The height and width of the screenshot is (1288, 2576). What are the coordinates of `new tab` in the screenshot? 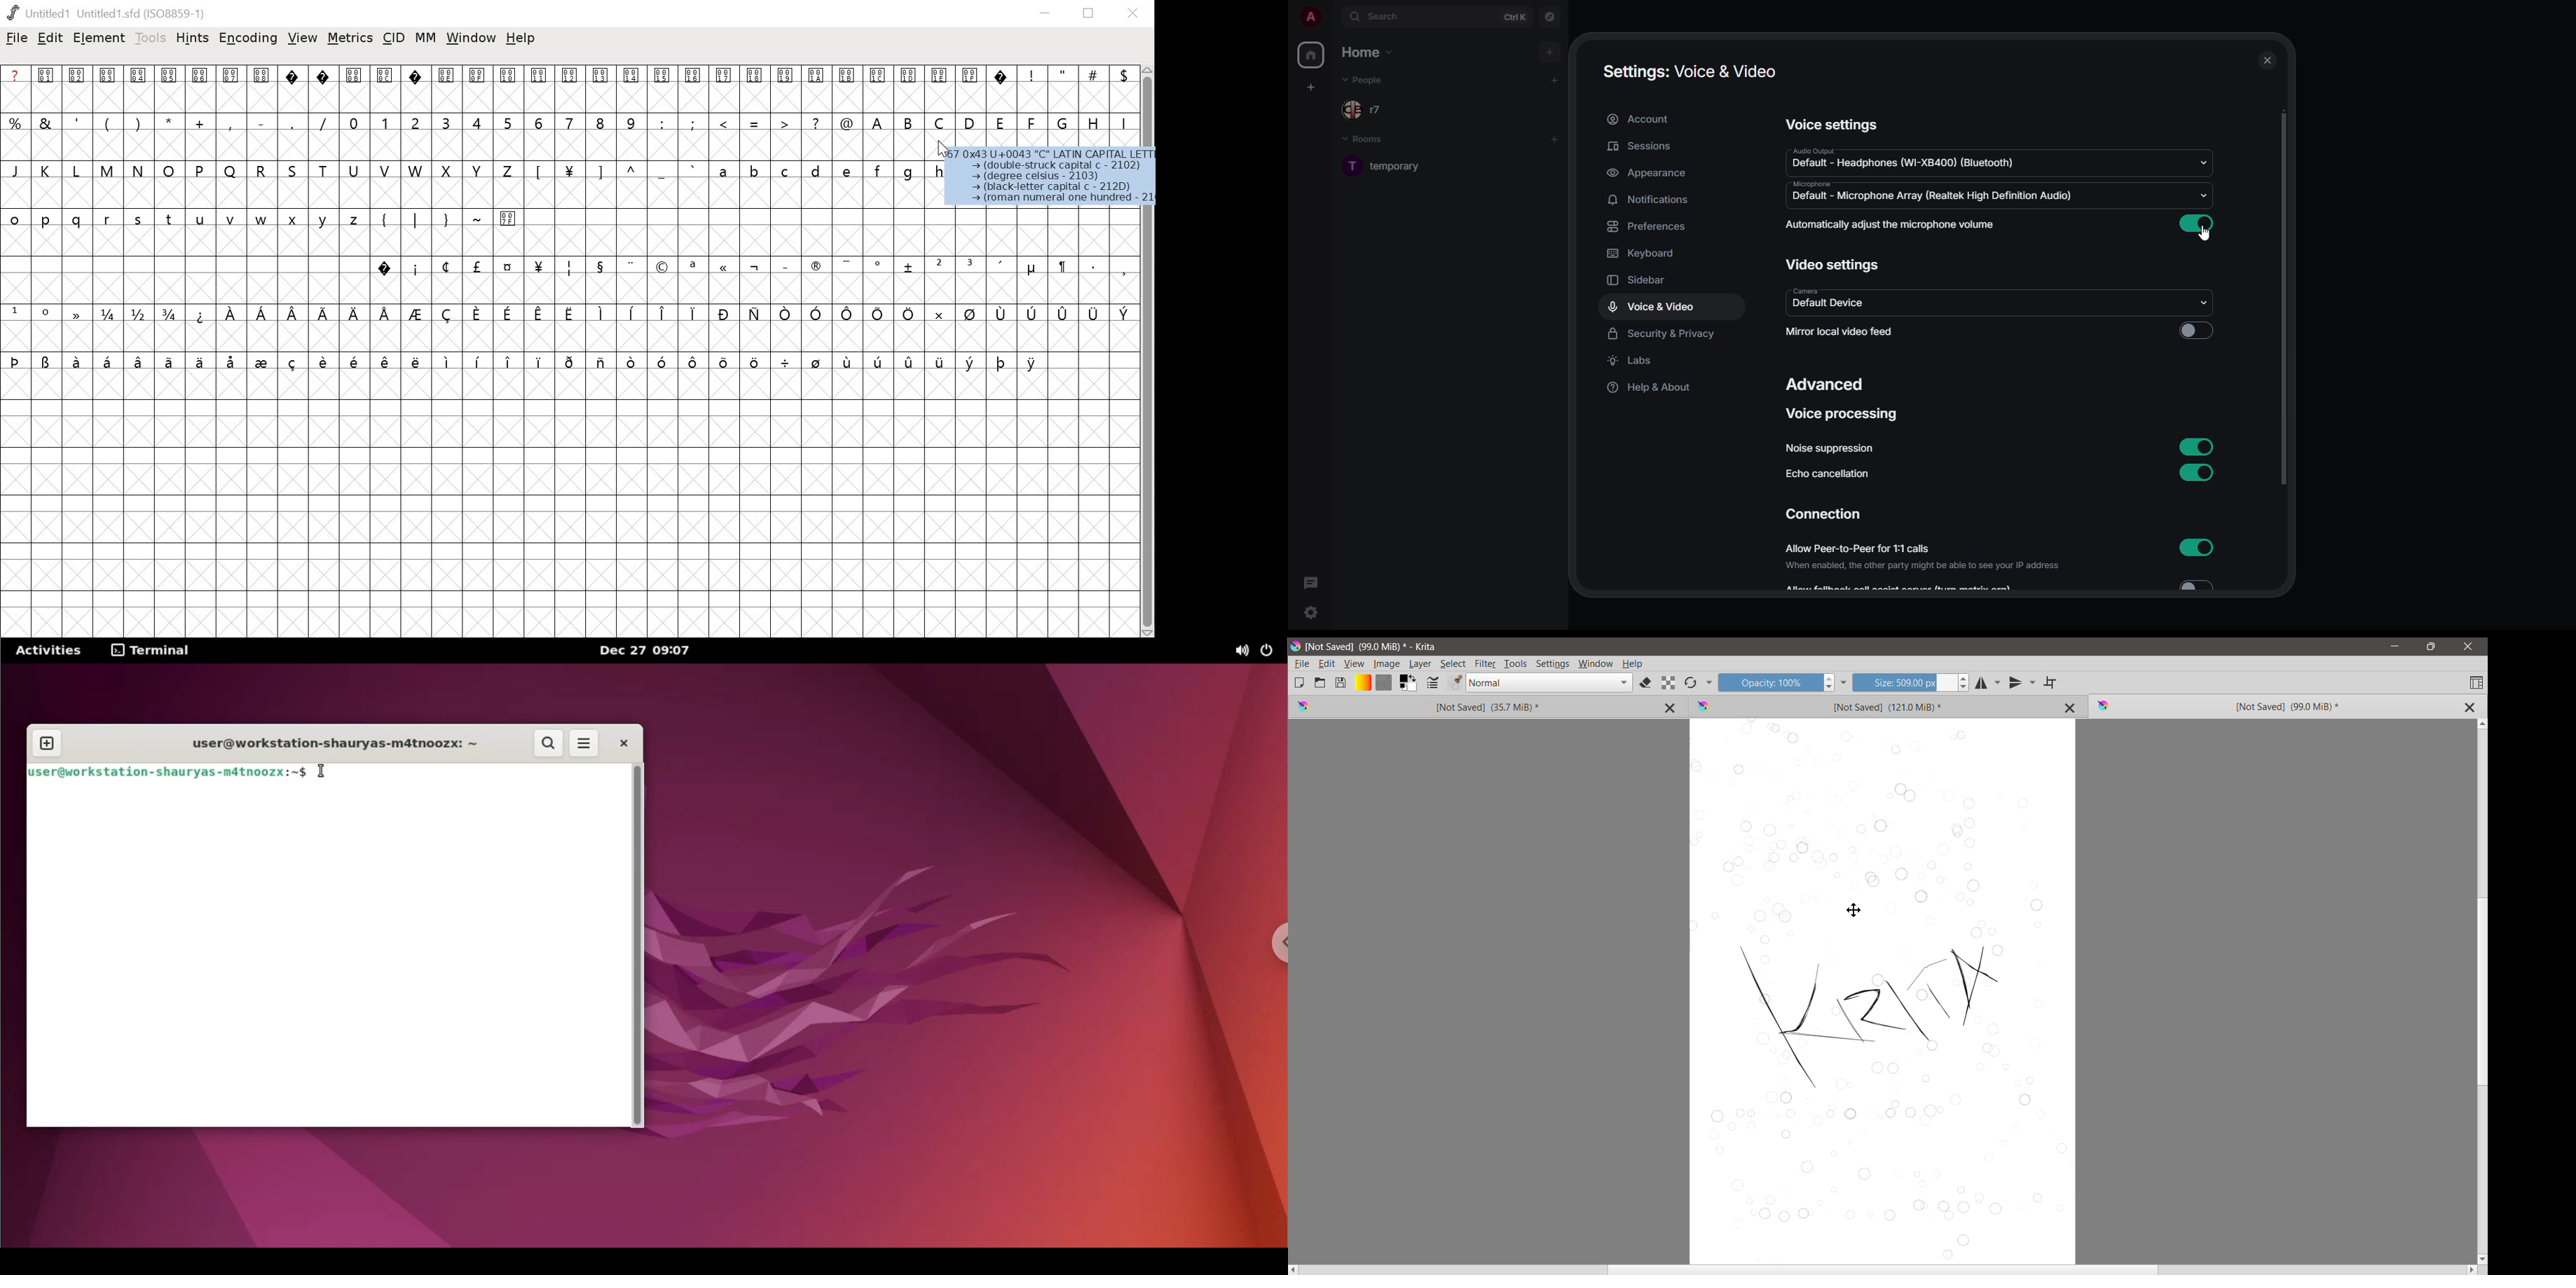 It's located at (42, 744).